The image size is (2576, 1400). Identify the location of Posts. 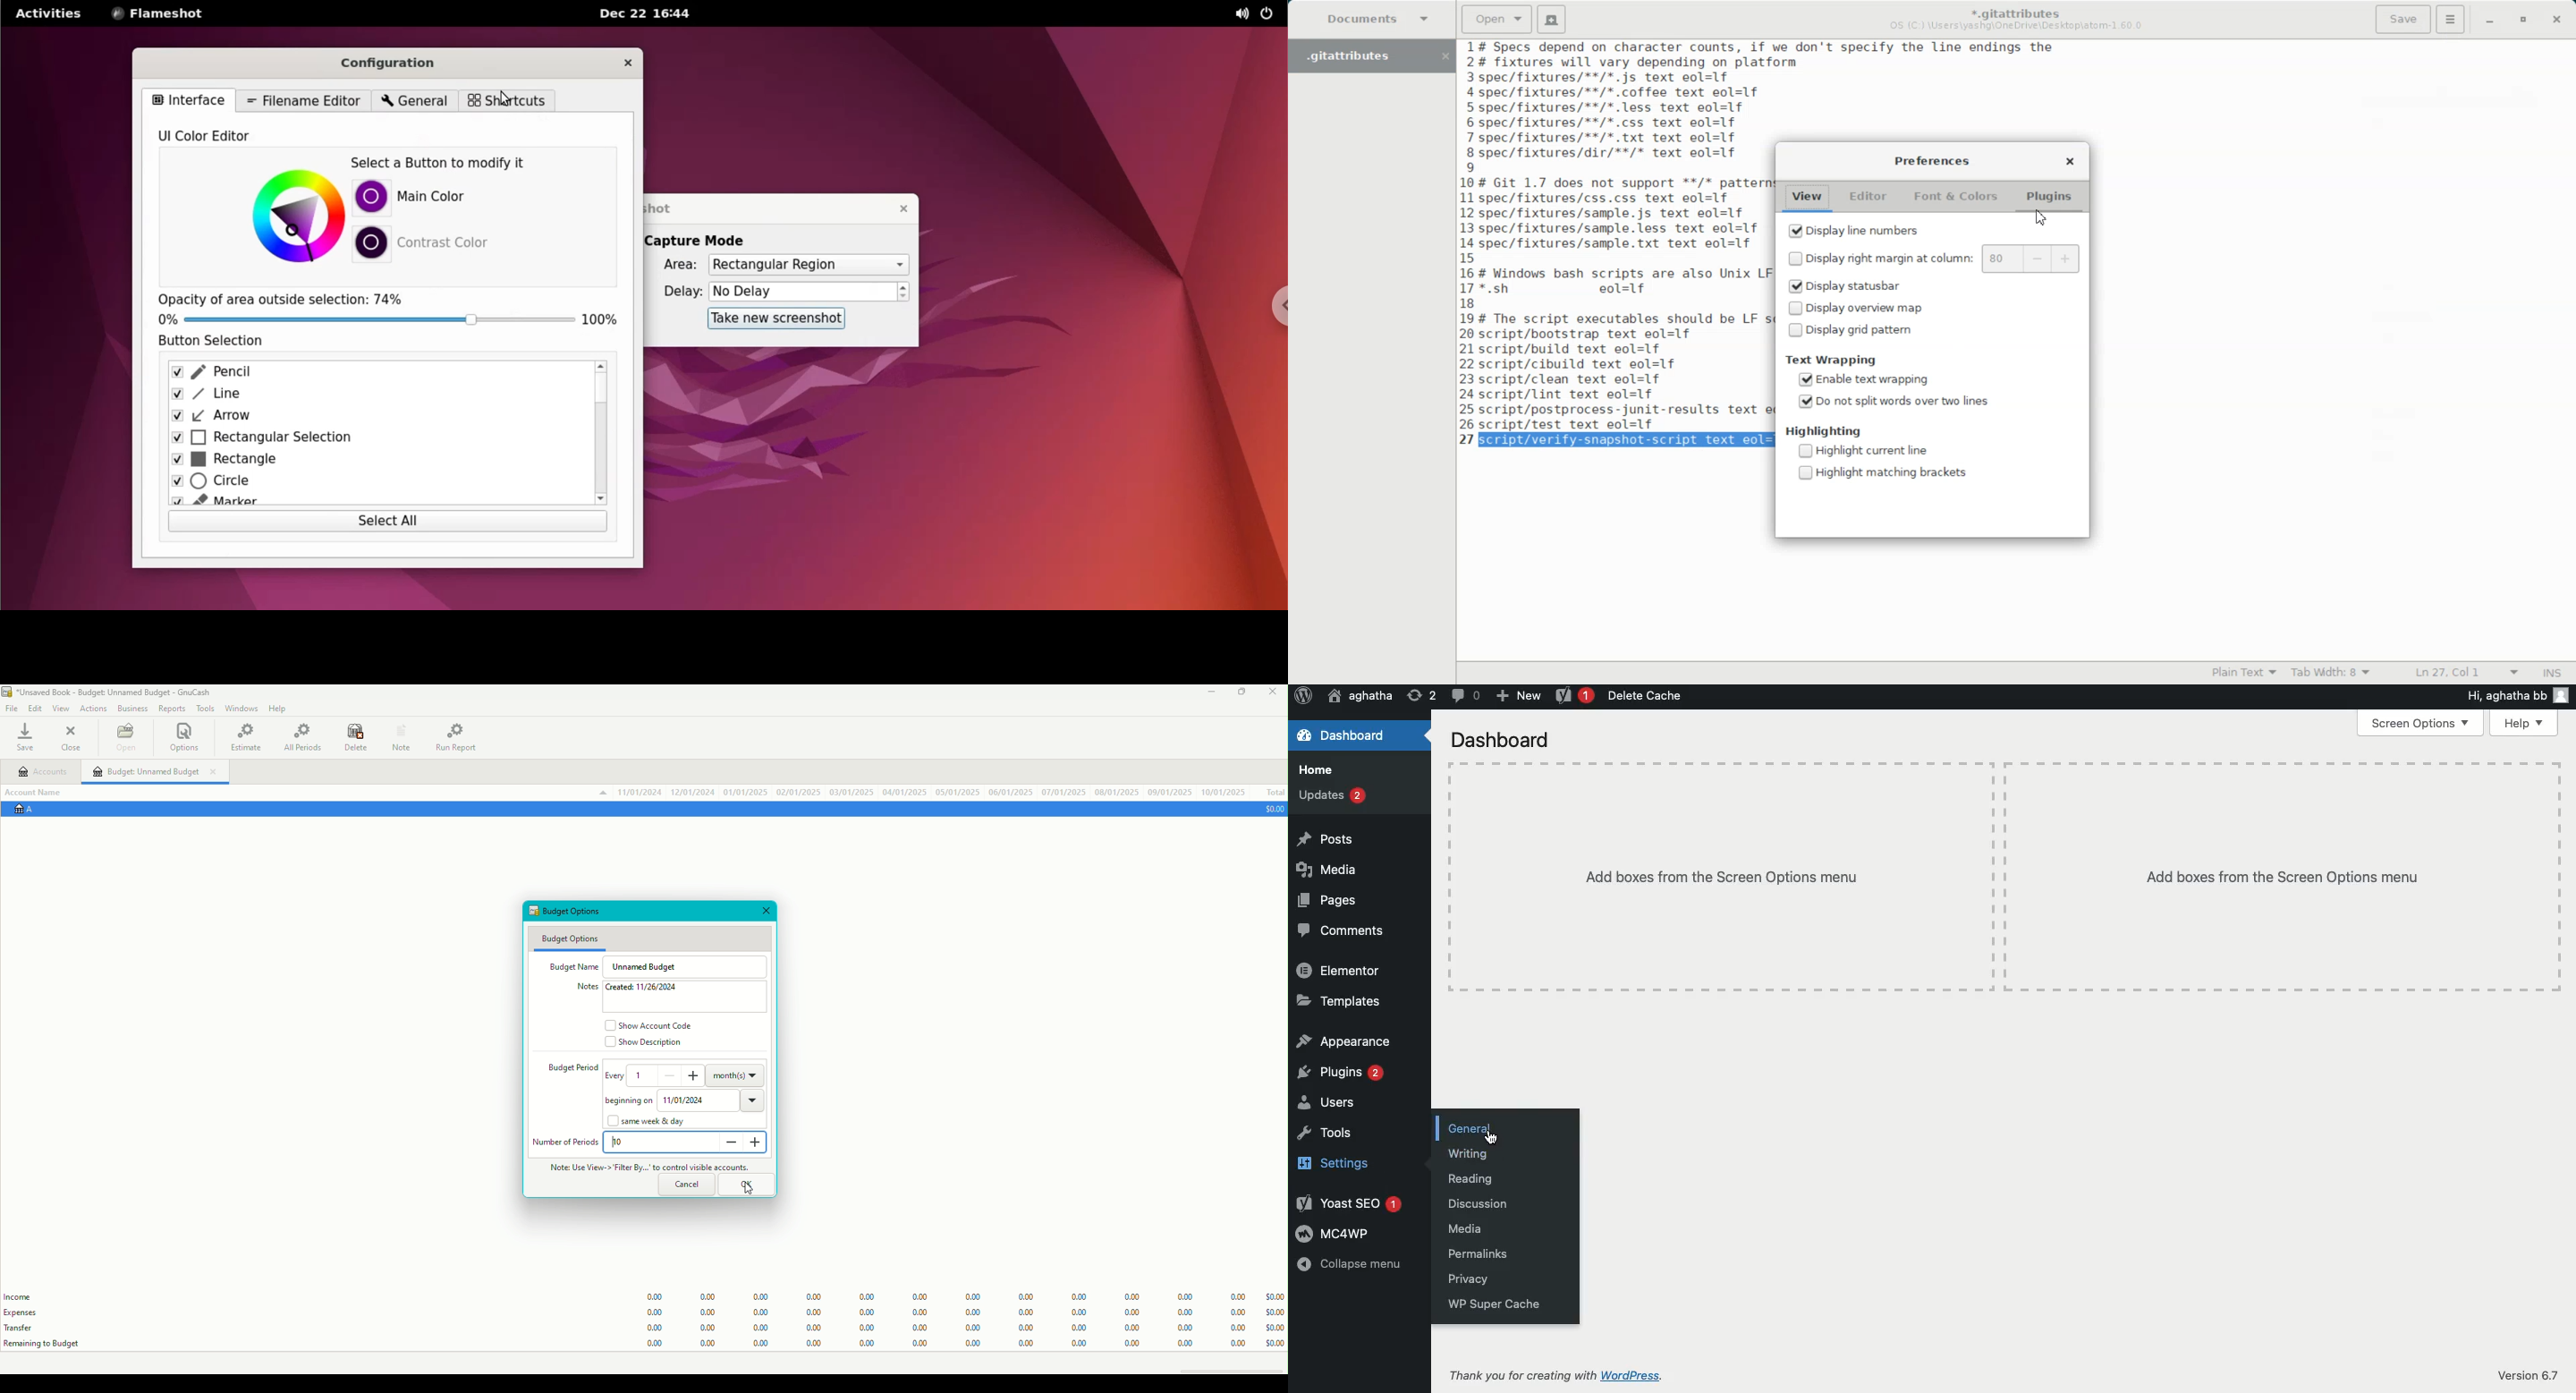
(1322, 839).